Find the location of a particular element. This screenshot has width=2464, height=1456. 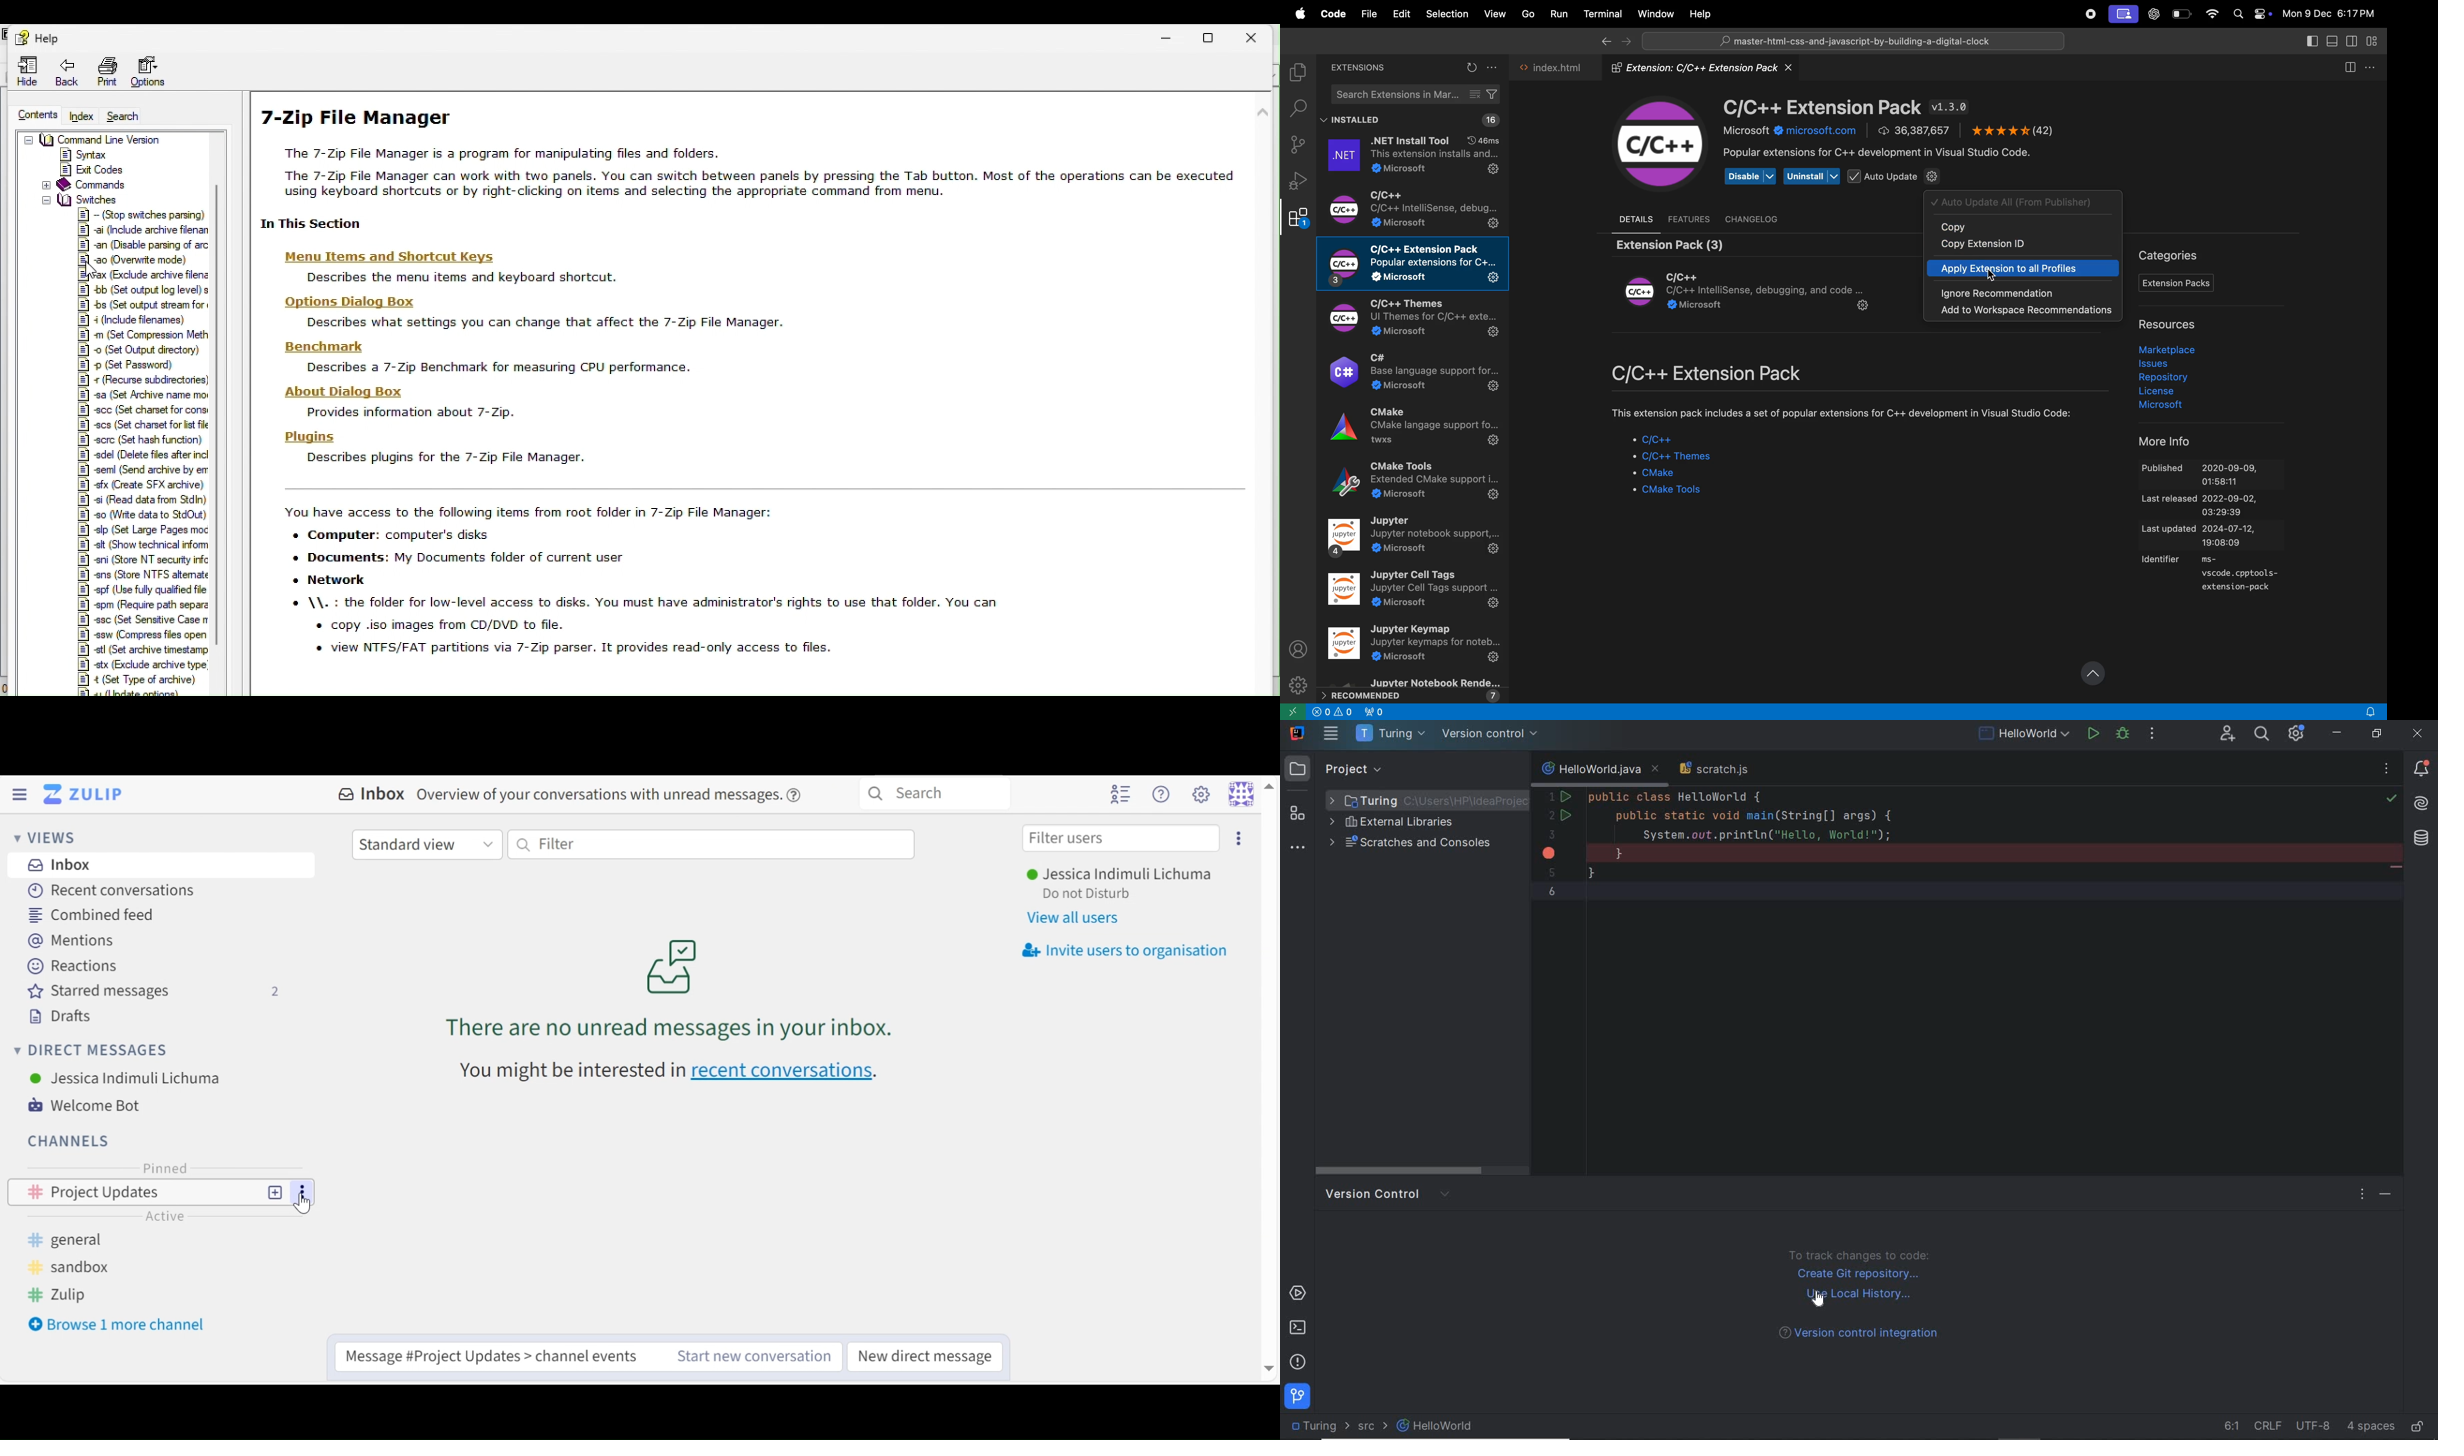

Describes plugins for the 7-Zip File Manager. is located at coordinates (444, 459).